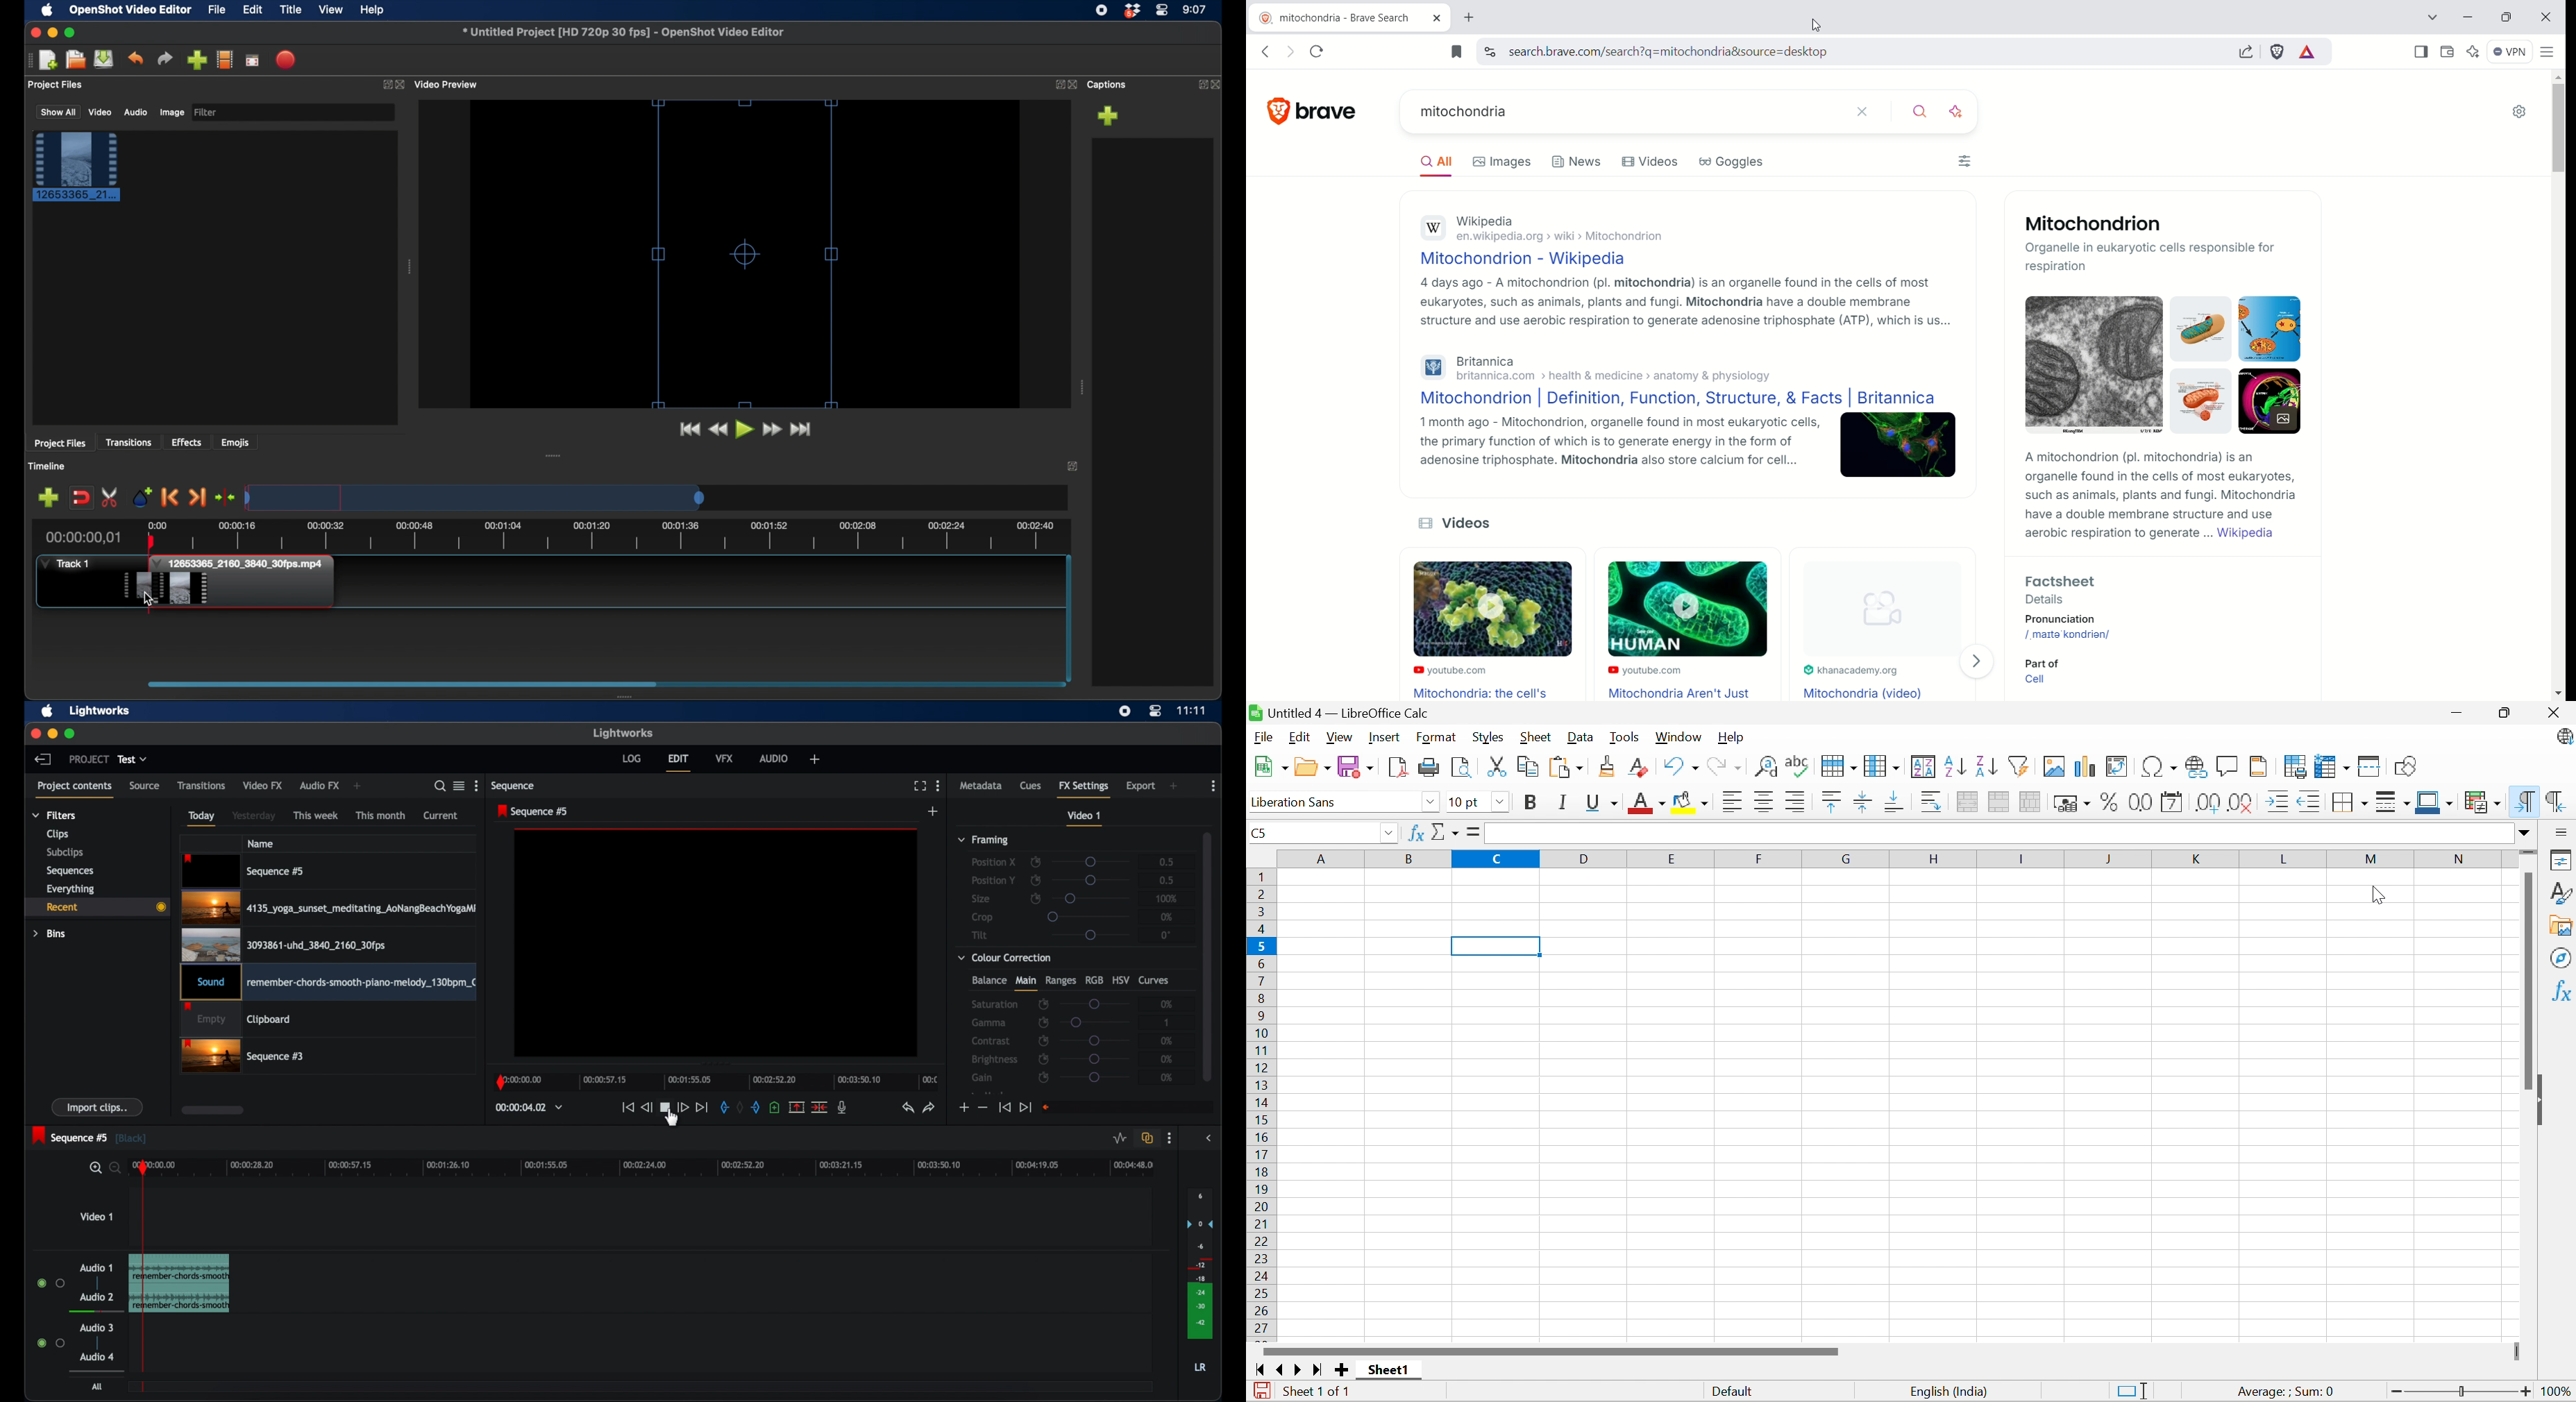 This screenshot has height=1428, width=2576. Describe the element at coordinates (264, 785) in the screenshot. I see `video fx` at that location.